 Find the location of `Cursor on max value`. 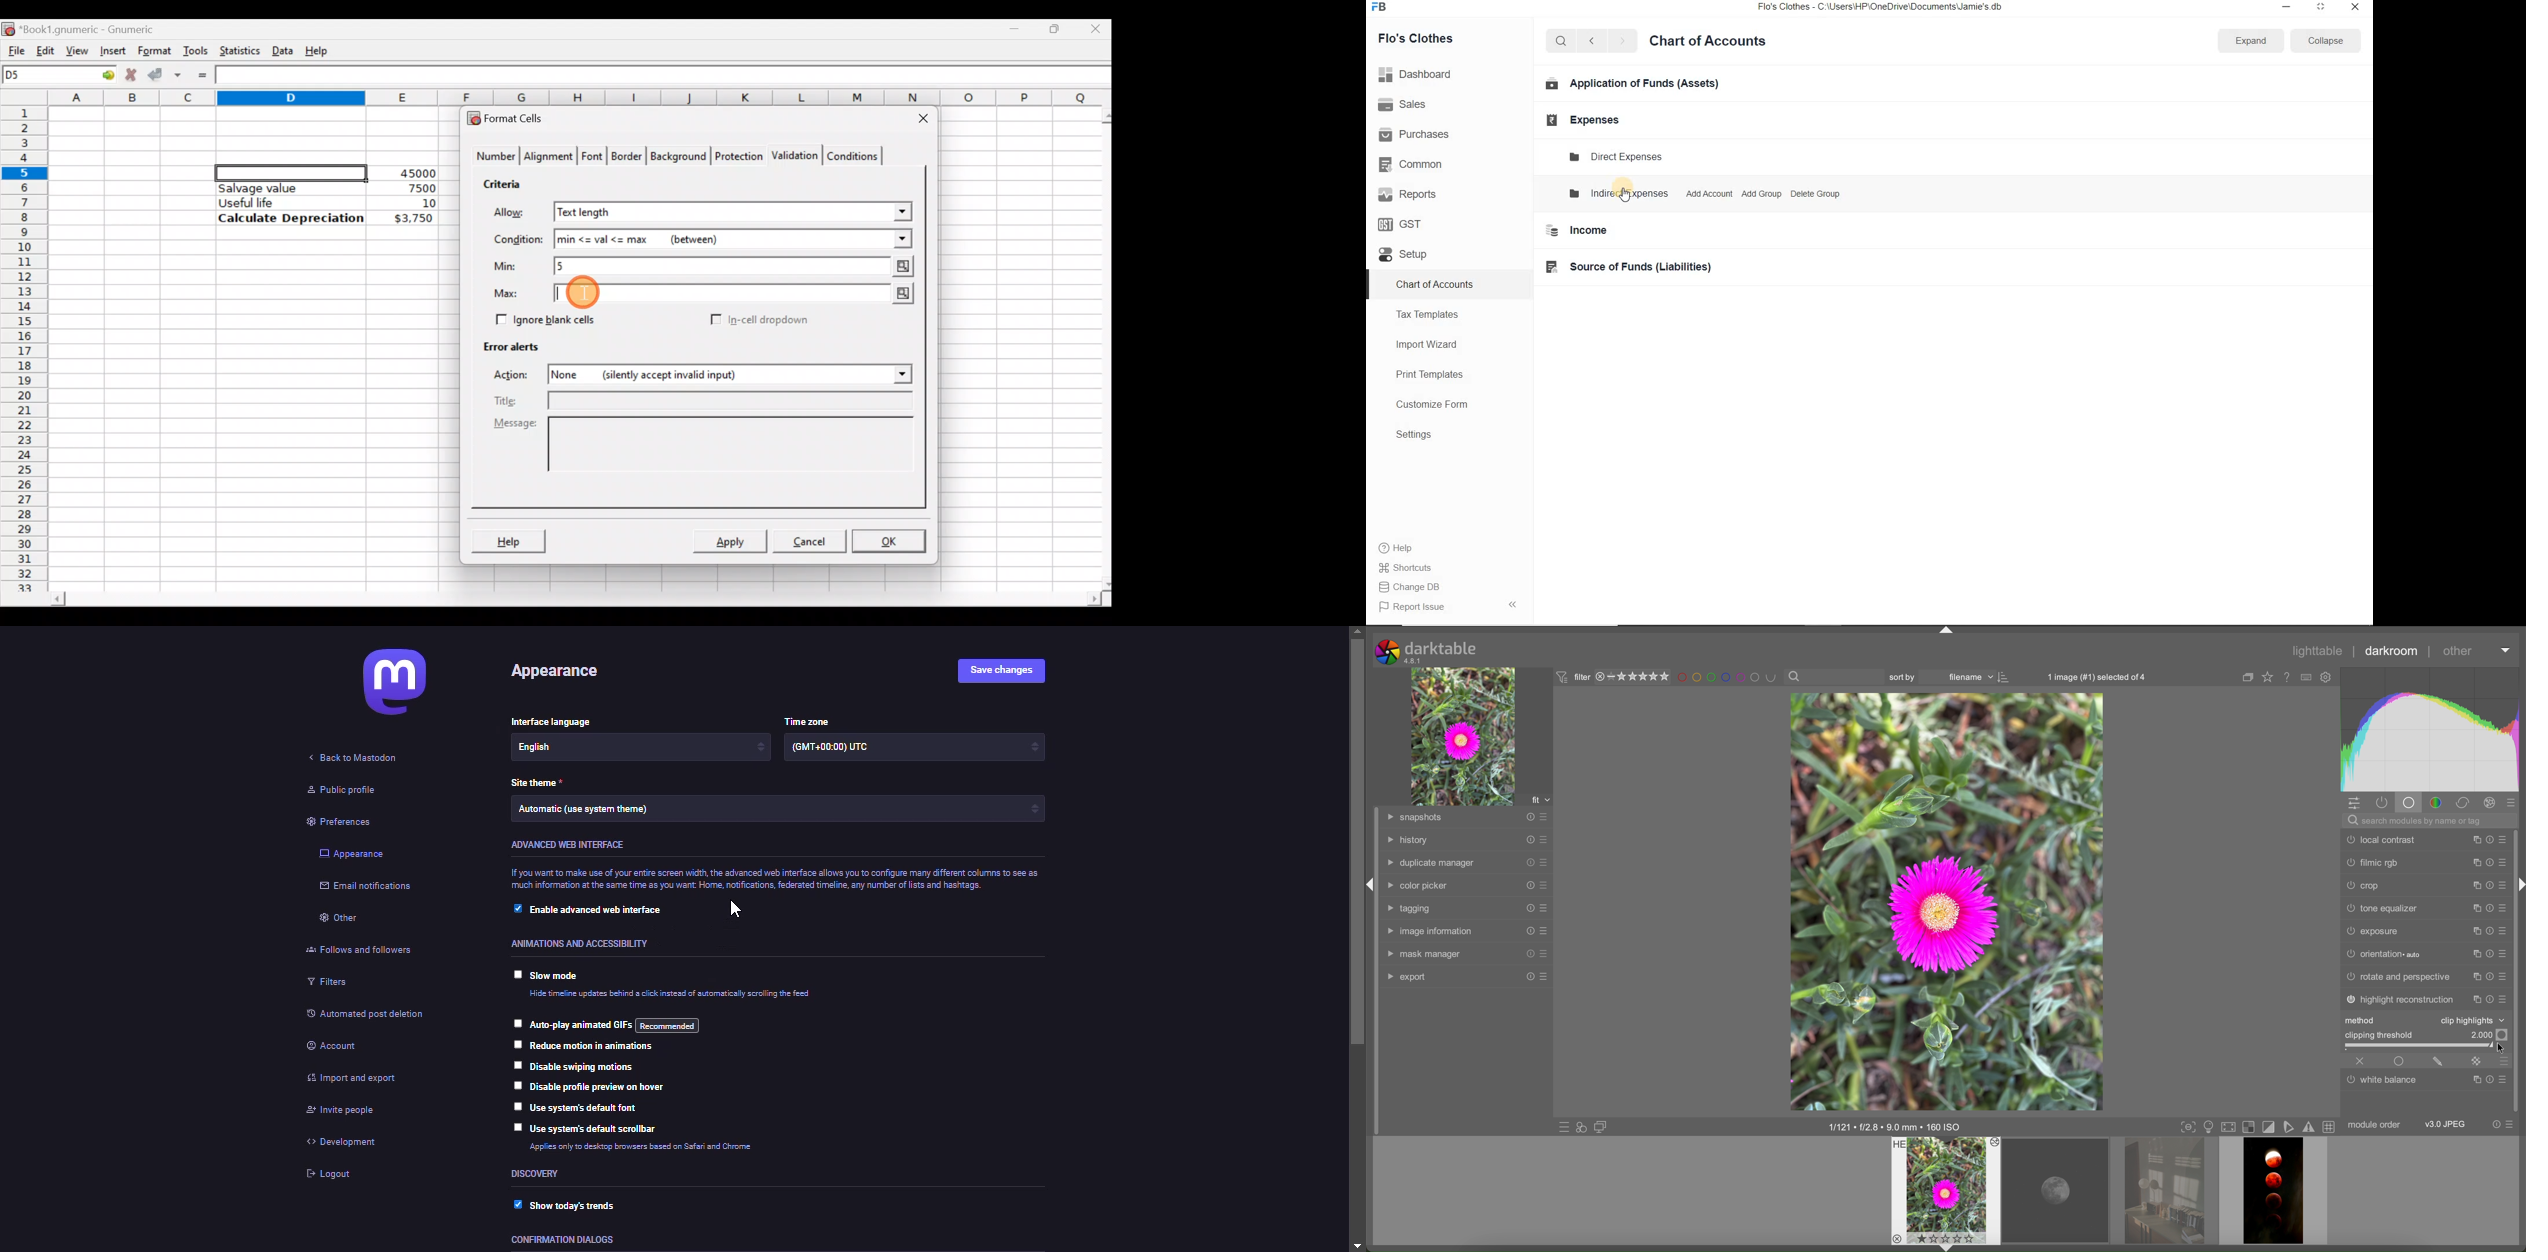

Cursor on max value is located at coordinates (596, 293).